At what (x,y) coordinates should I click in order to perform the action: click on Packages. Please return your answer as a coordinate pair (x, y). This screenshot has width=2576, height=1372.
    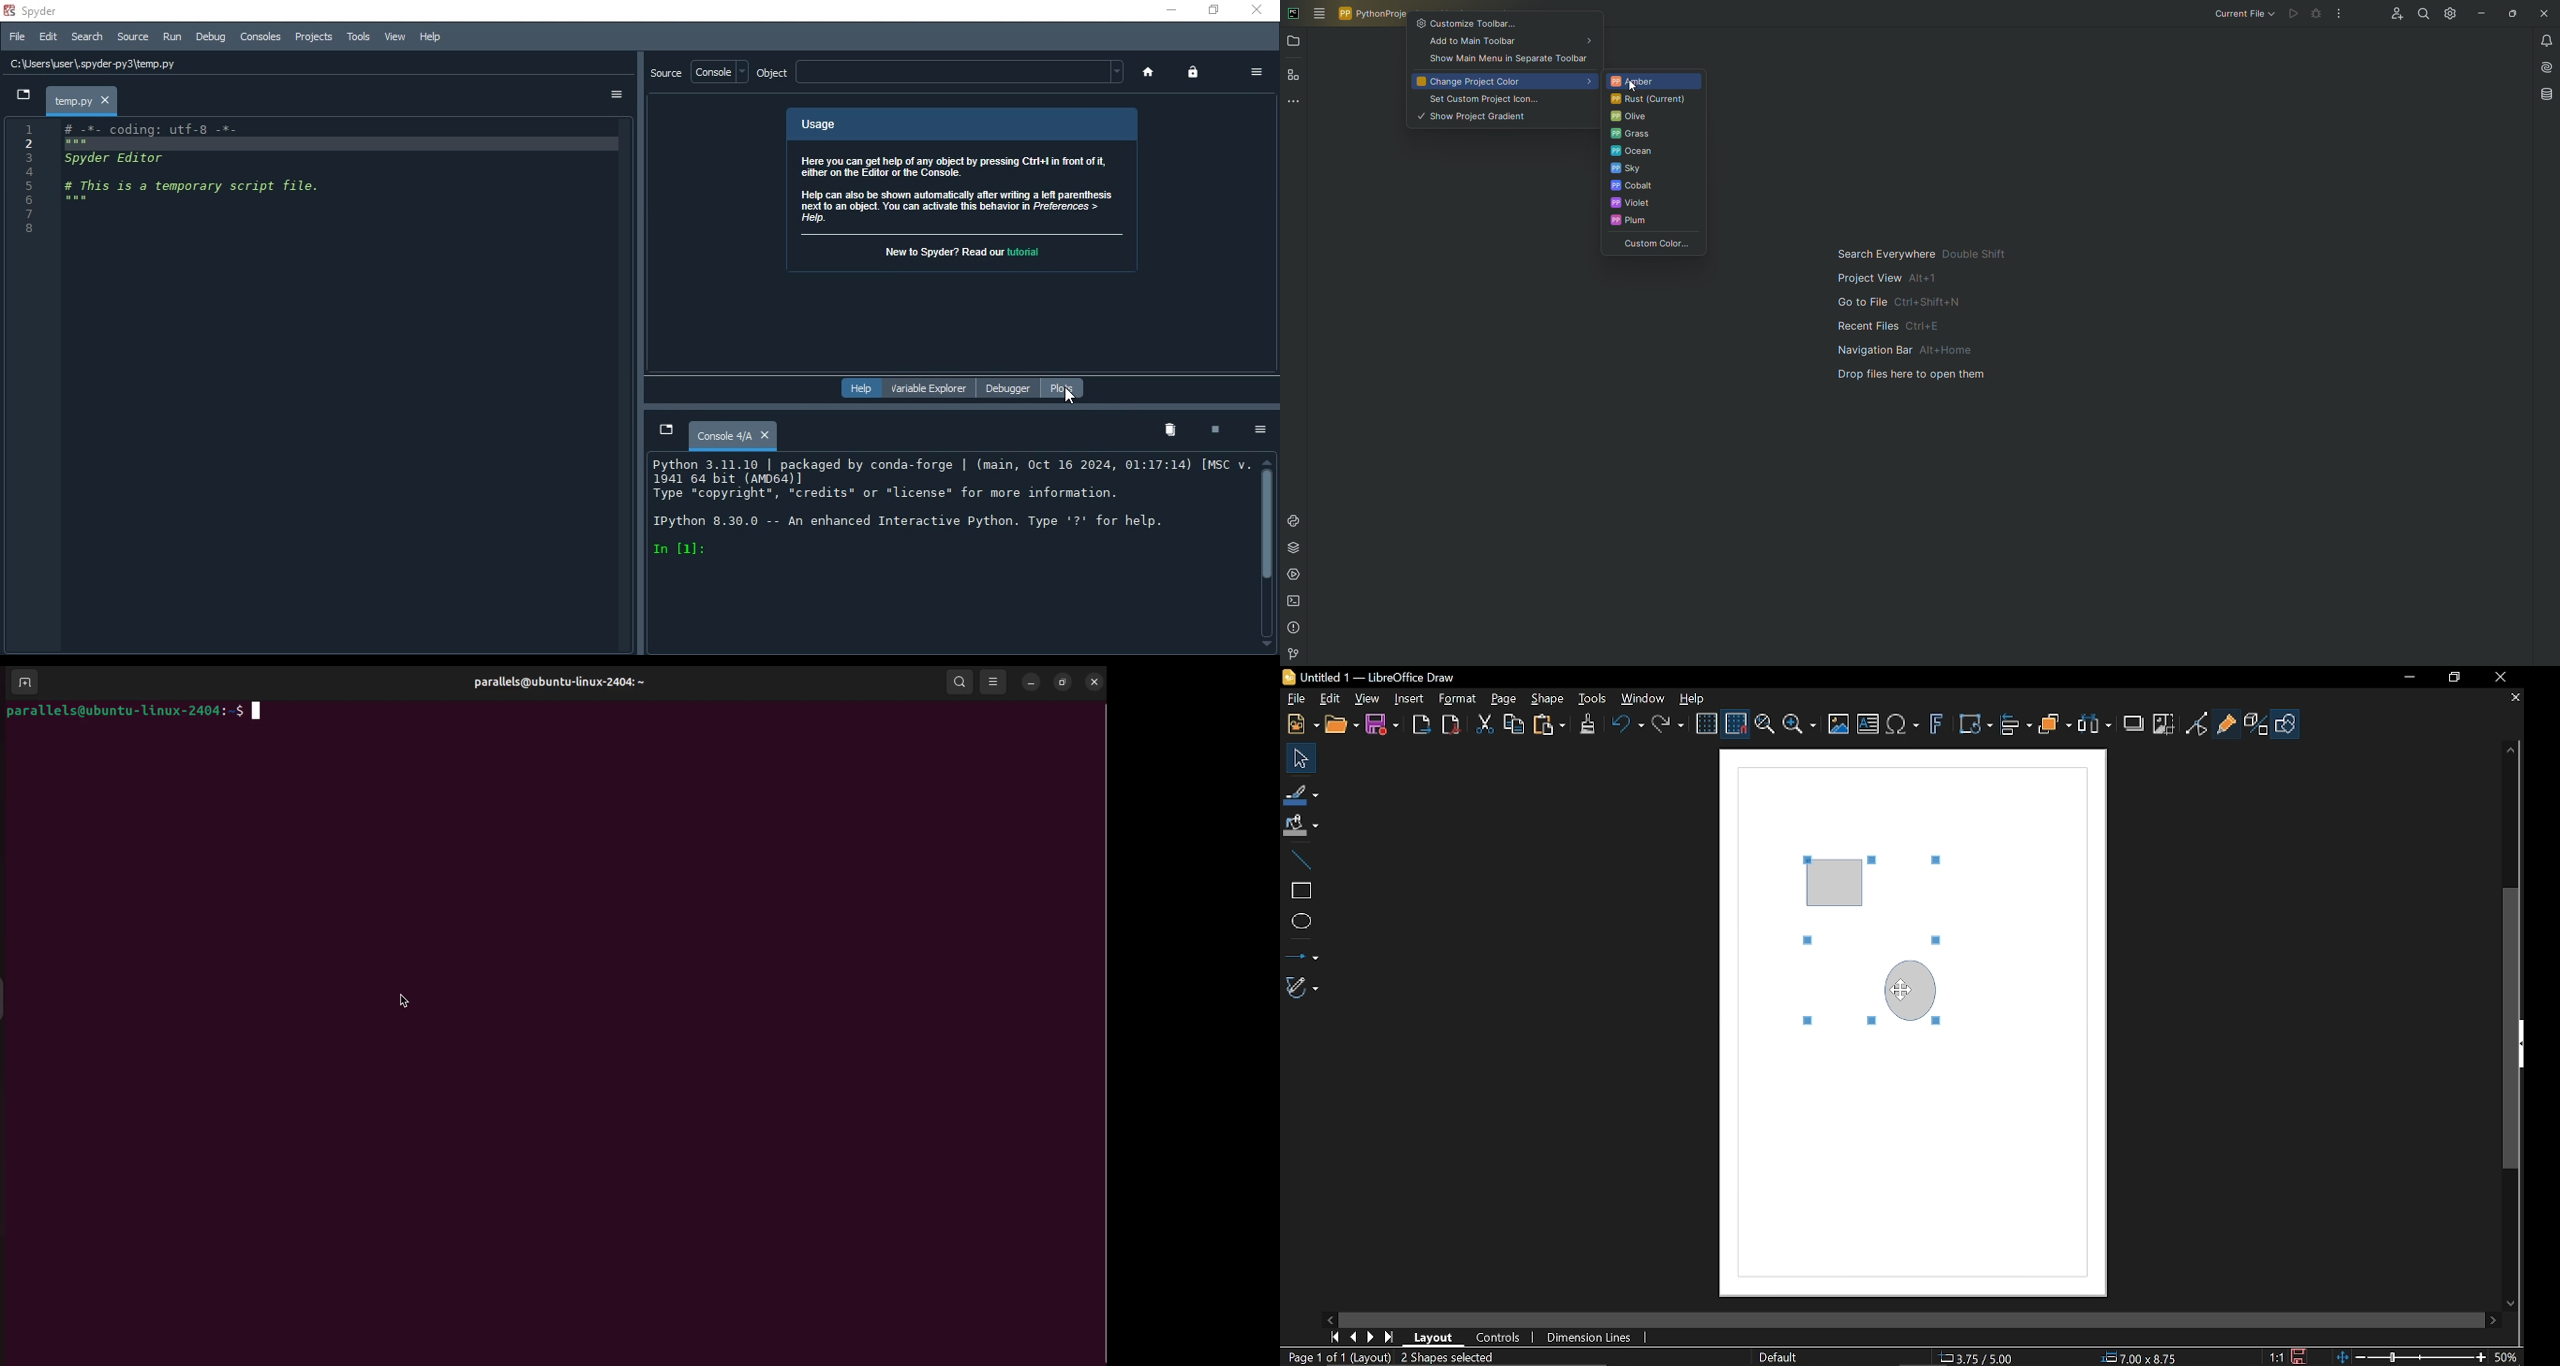
    Looking at the image, I should click on (1298, 551).